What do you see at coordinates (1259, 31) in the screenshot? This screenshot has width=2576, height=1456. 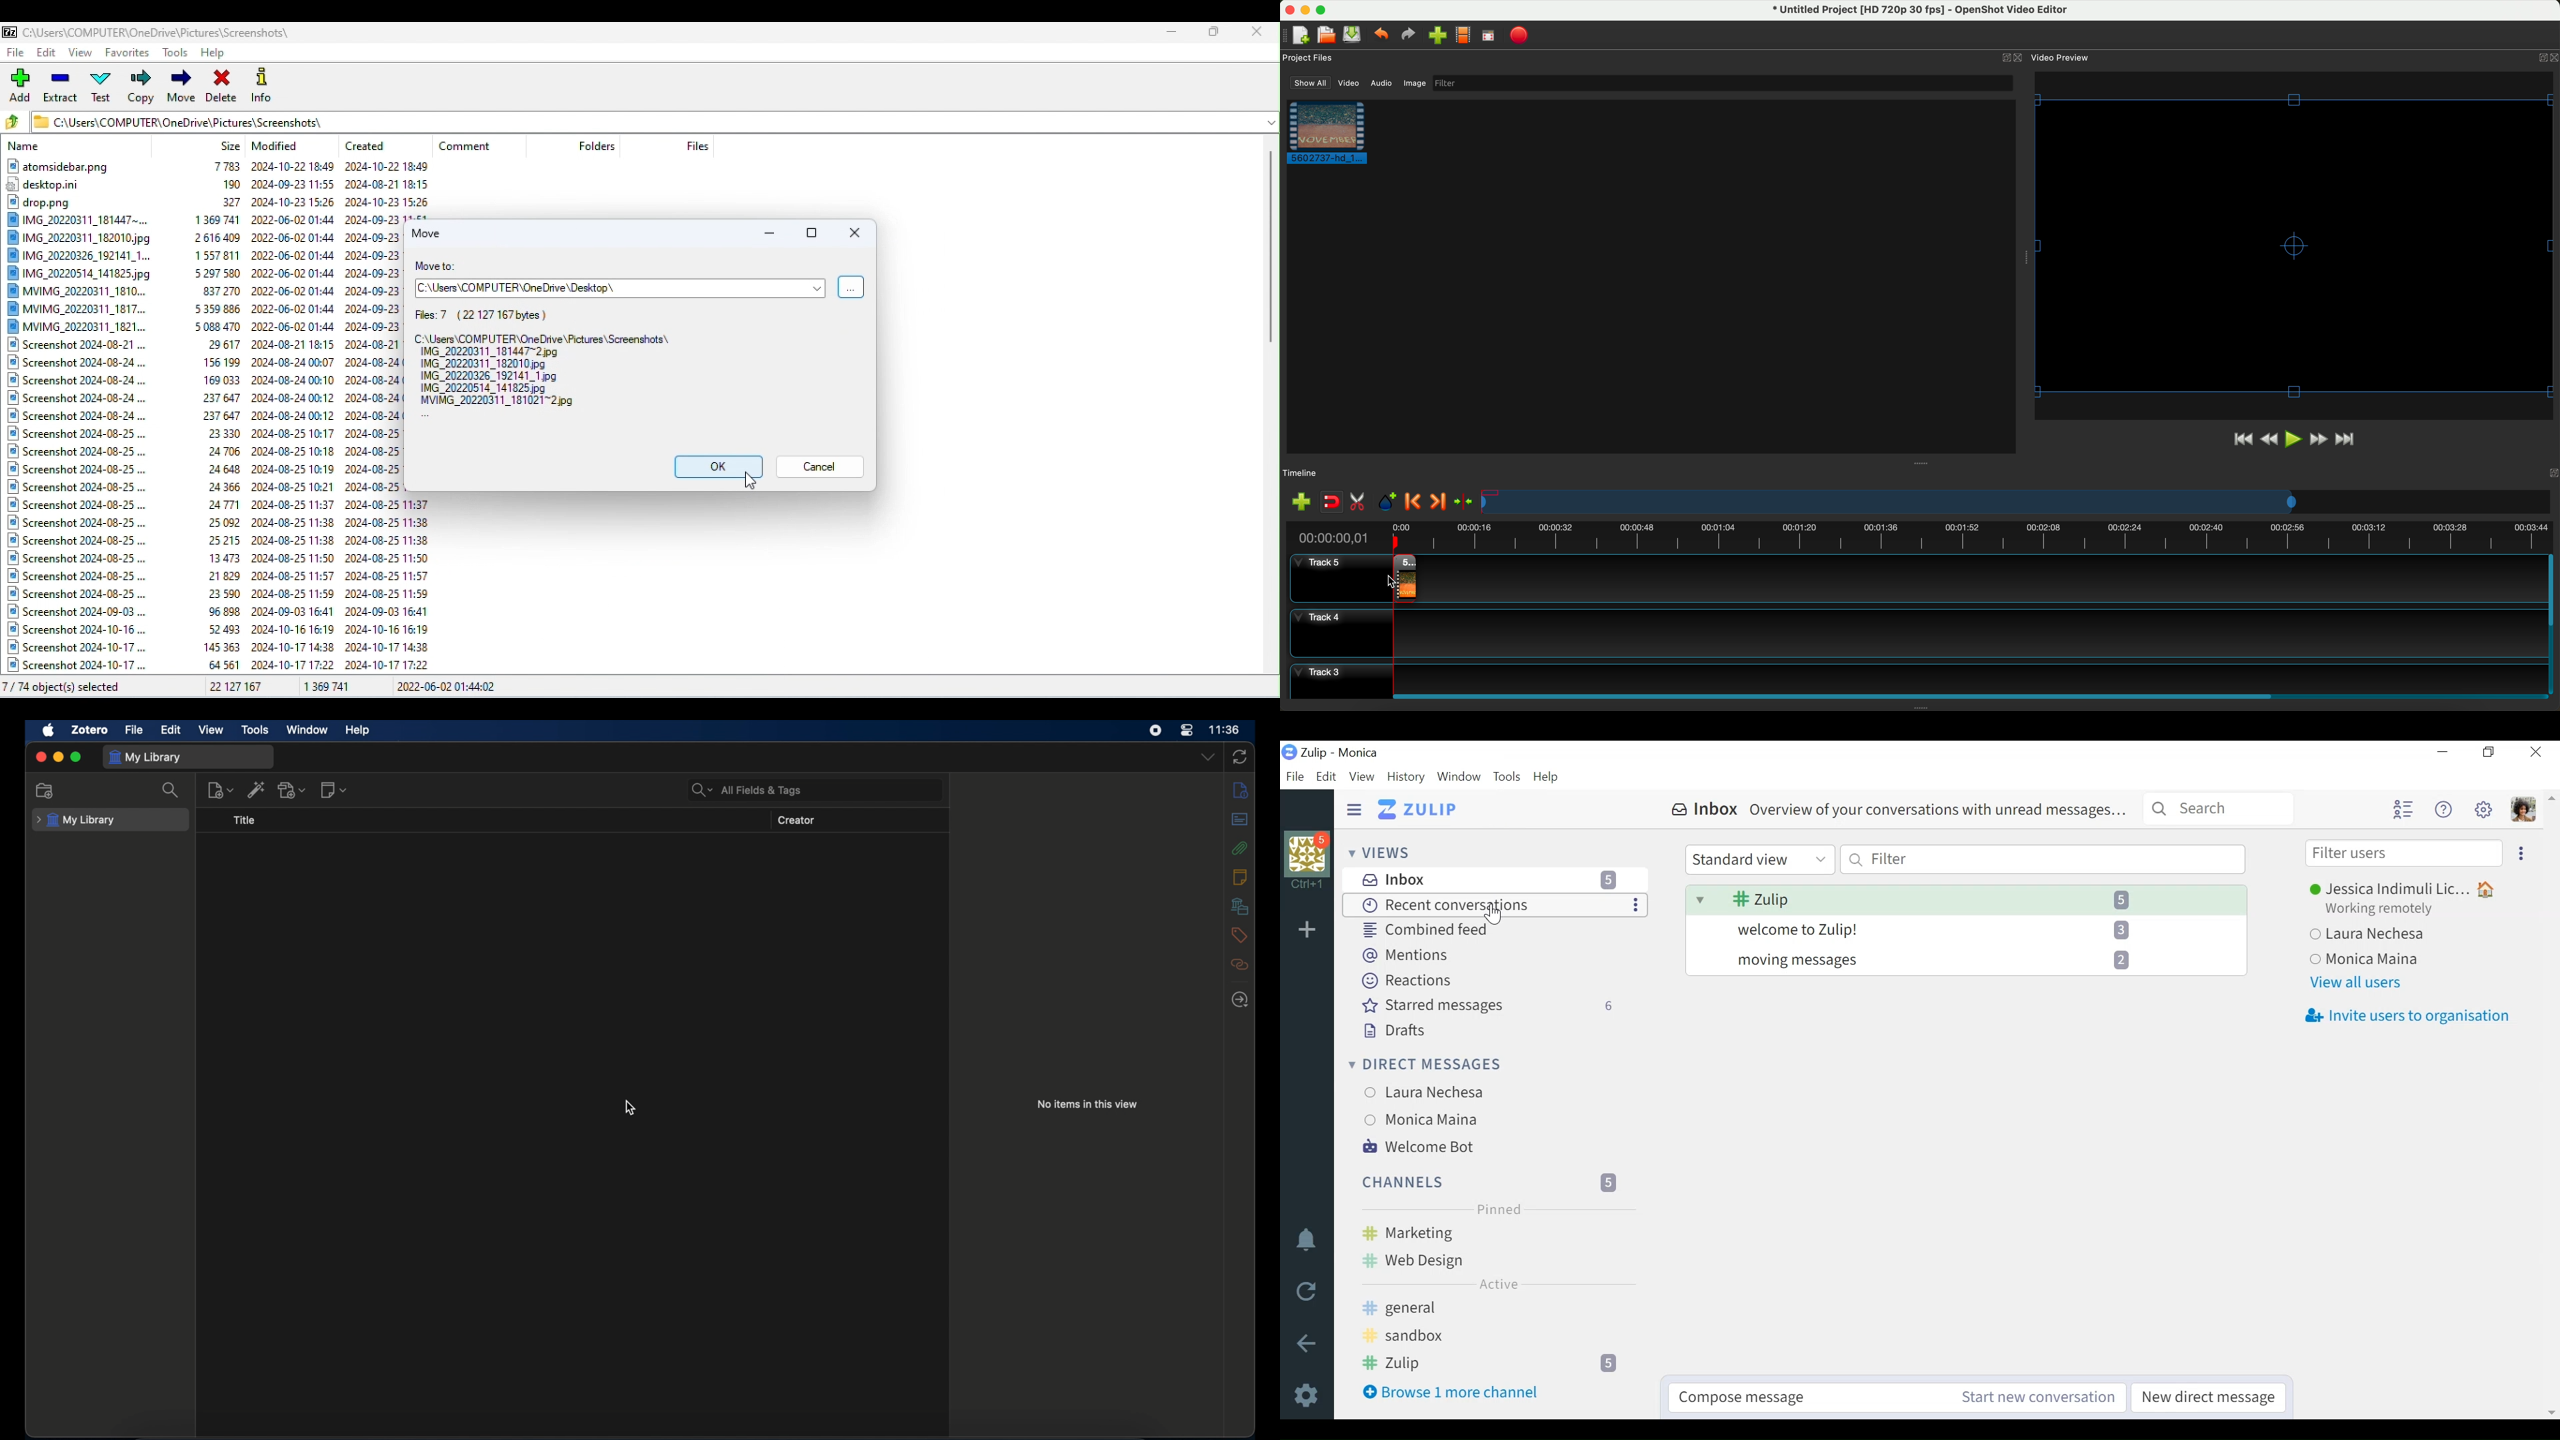 I see `Close` at bounding box center [1259, 31].